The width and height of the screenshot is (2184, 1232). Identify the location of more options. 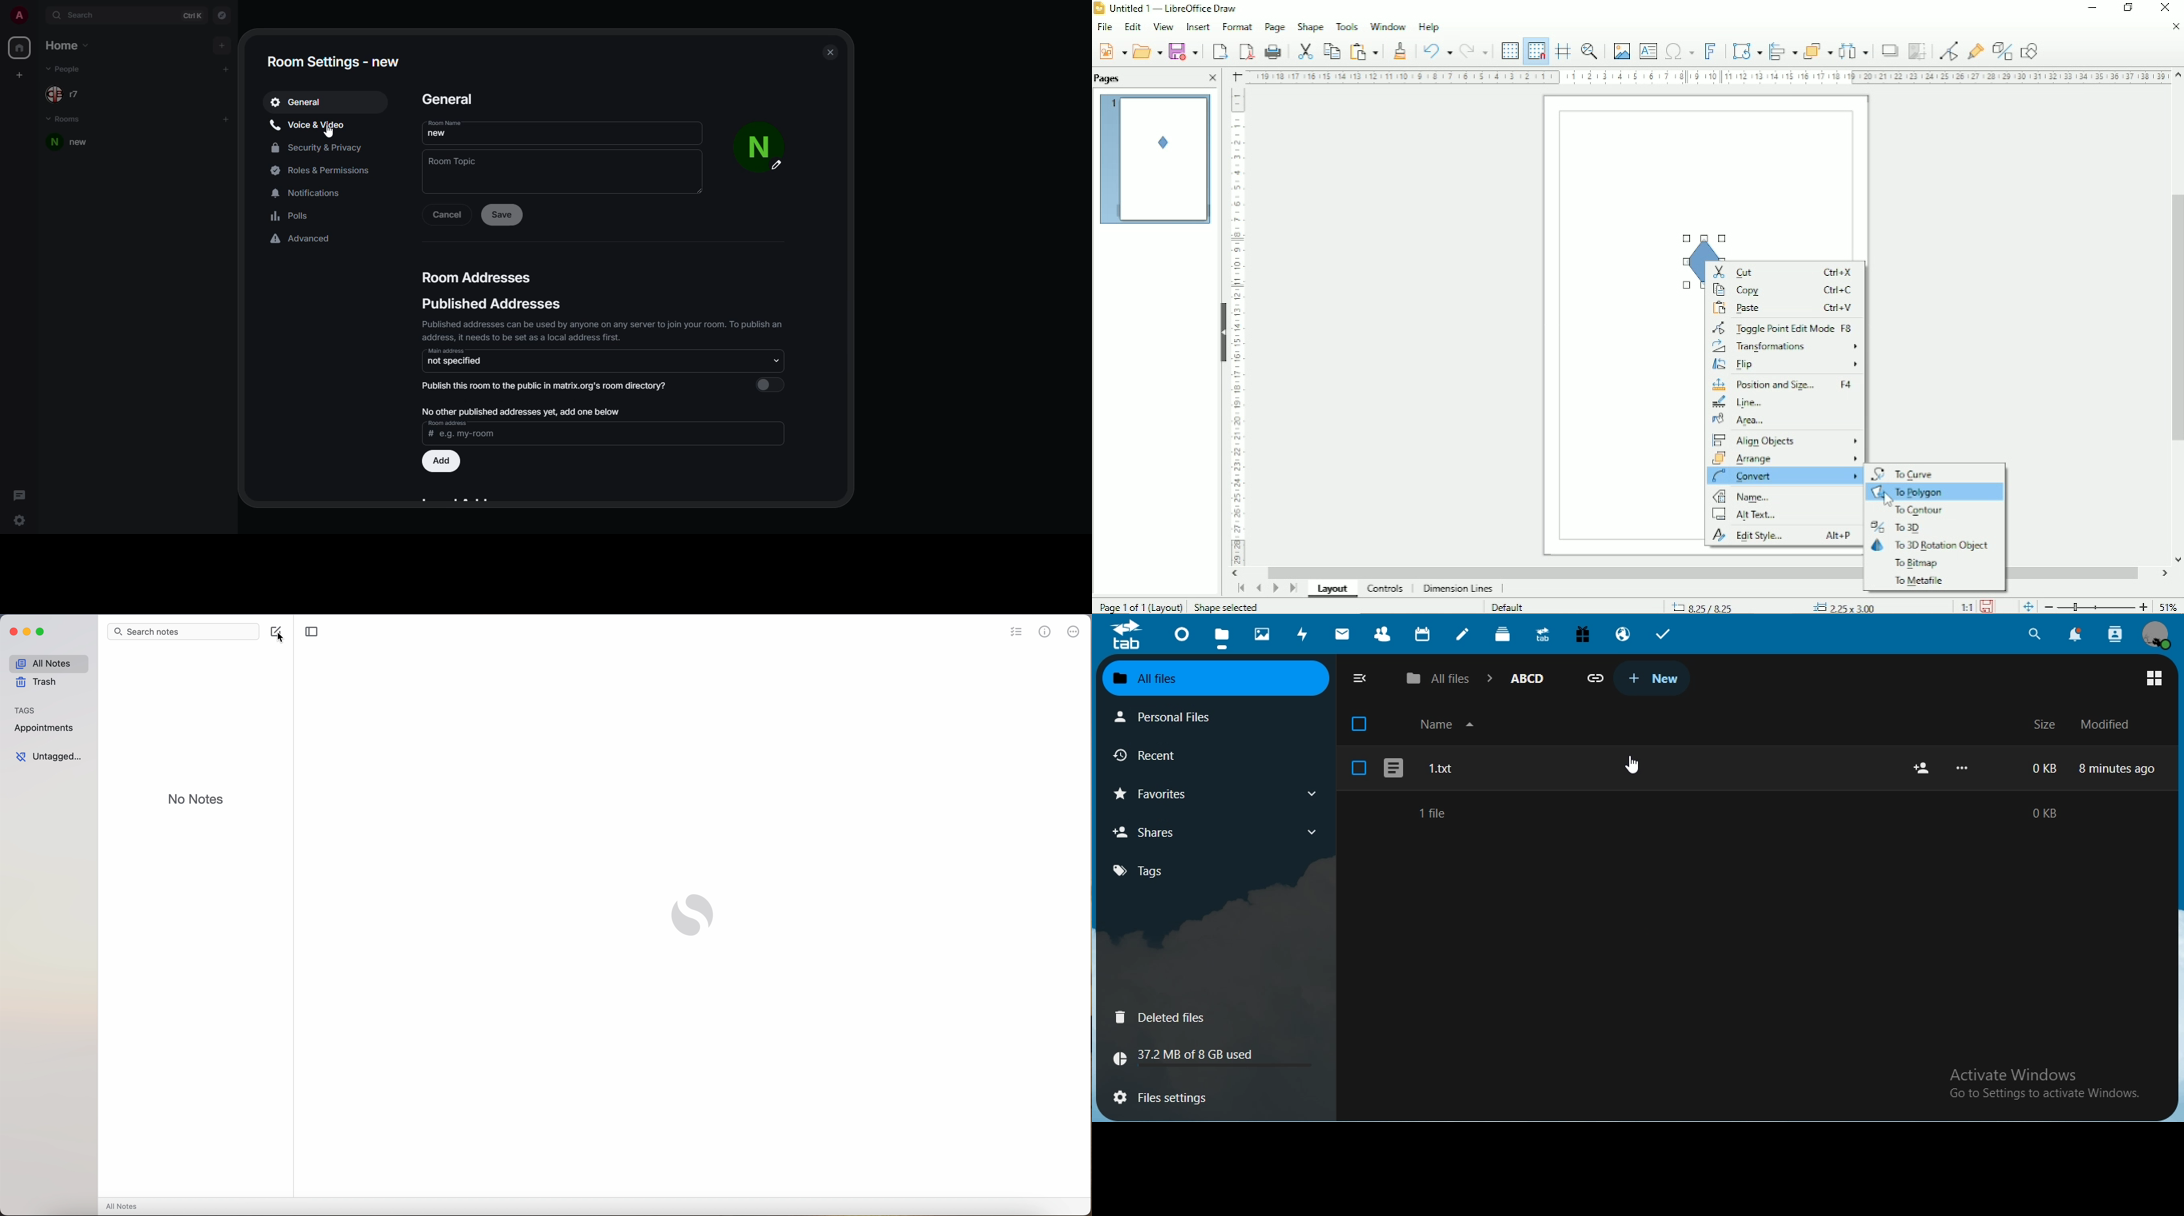
(1964, 768).